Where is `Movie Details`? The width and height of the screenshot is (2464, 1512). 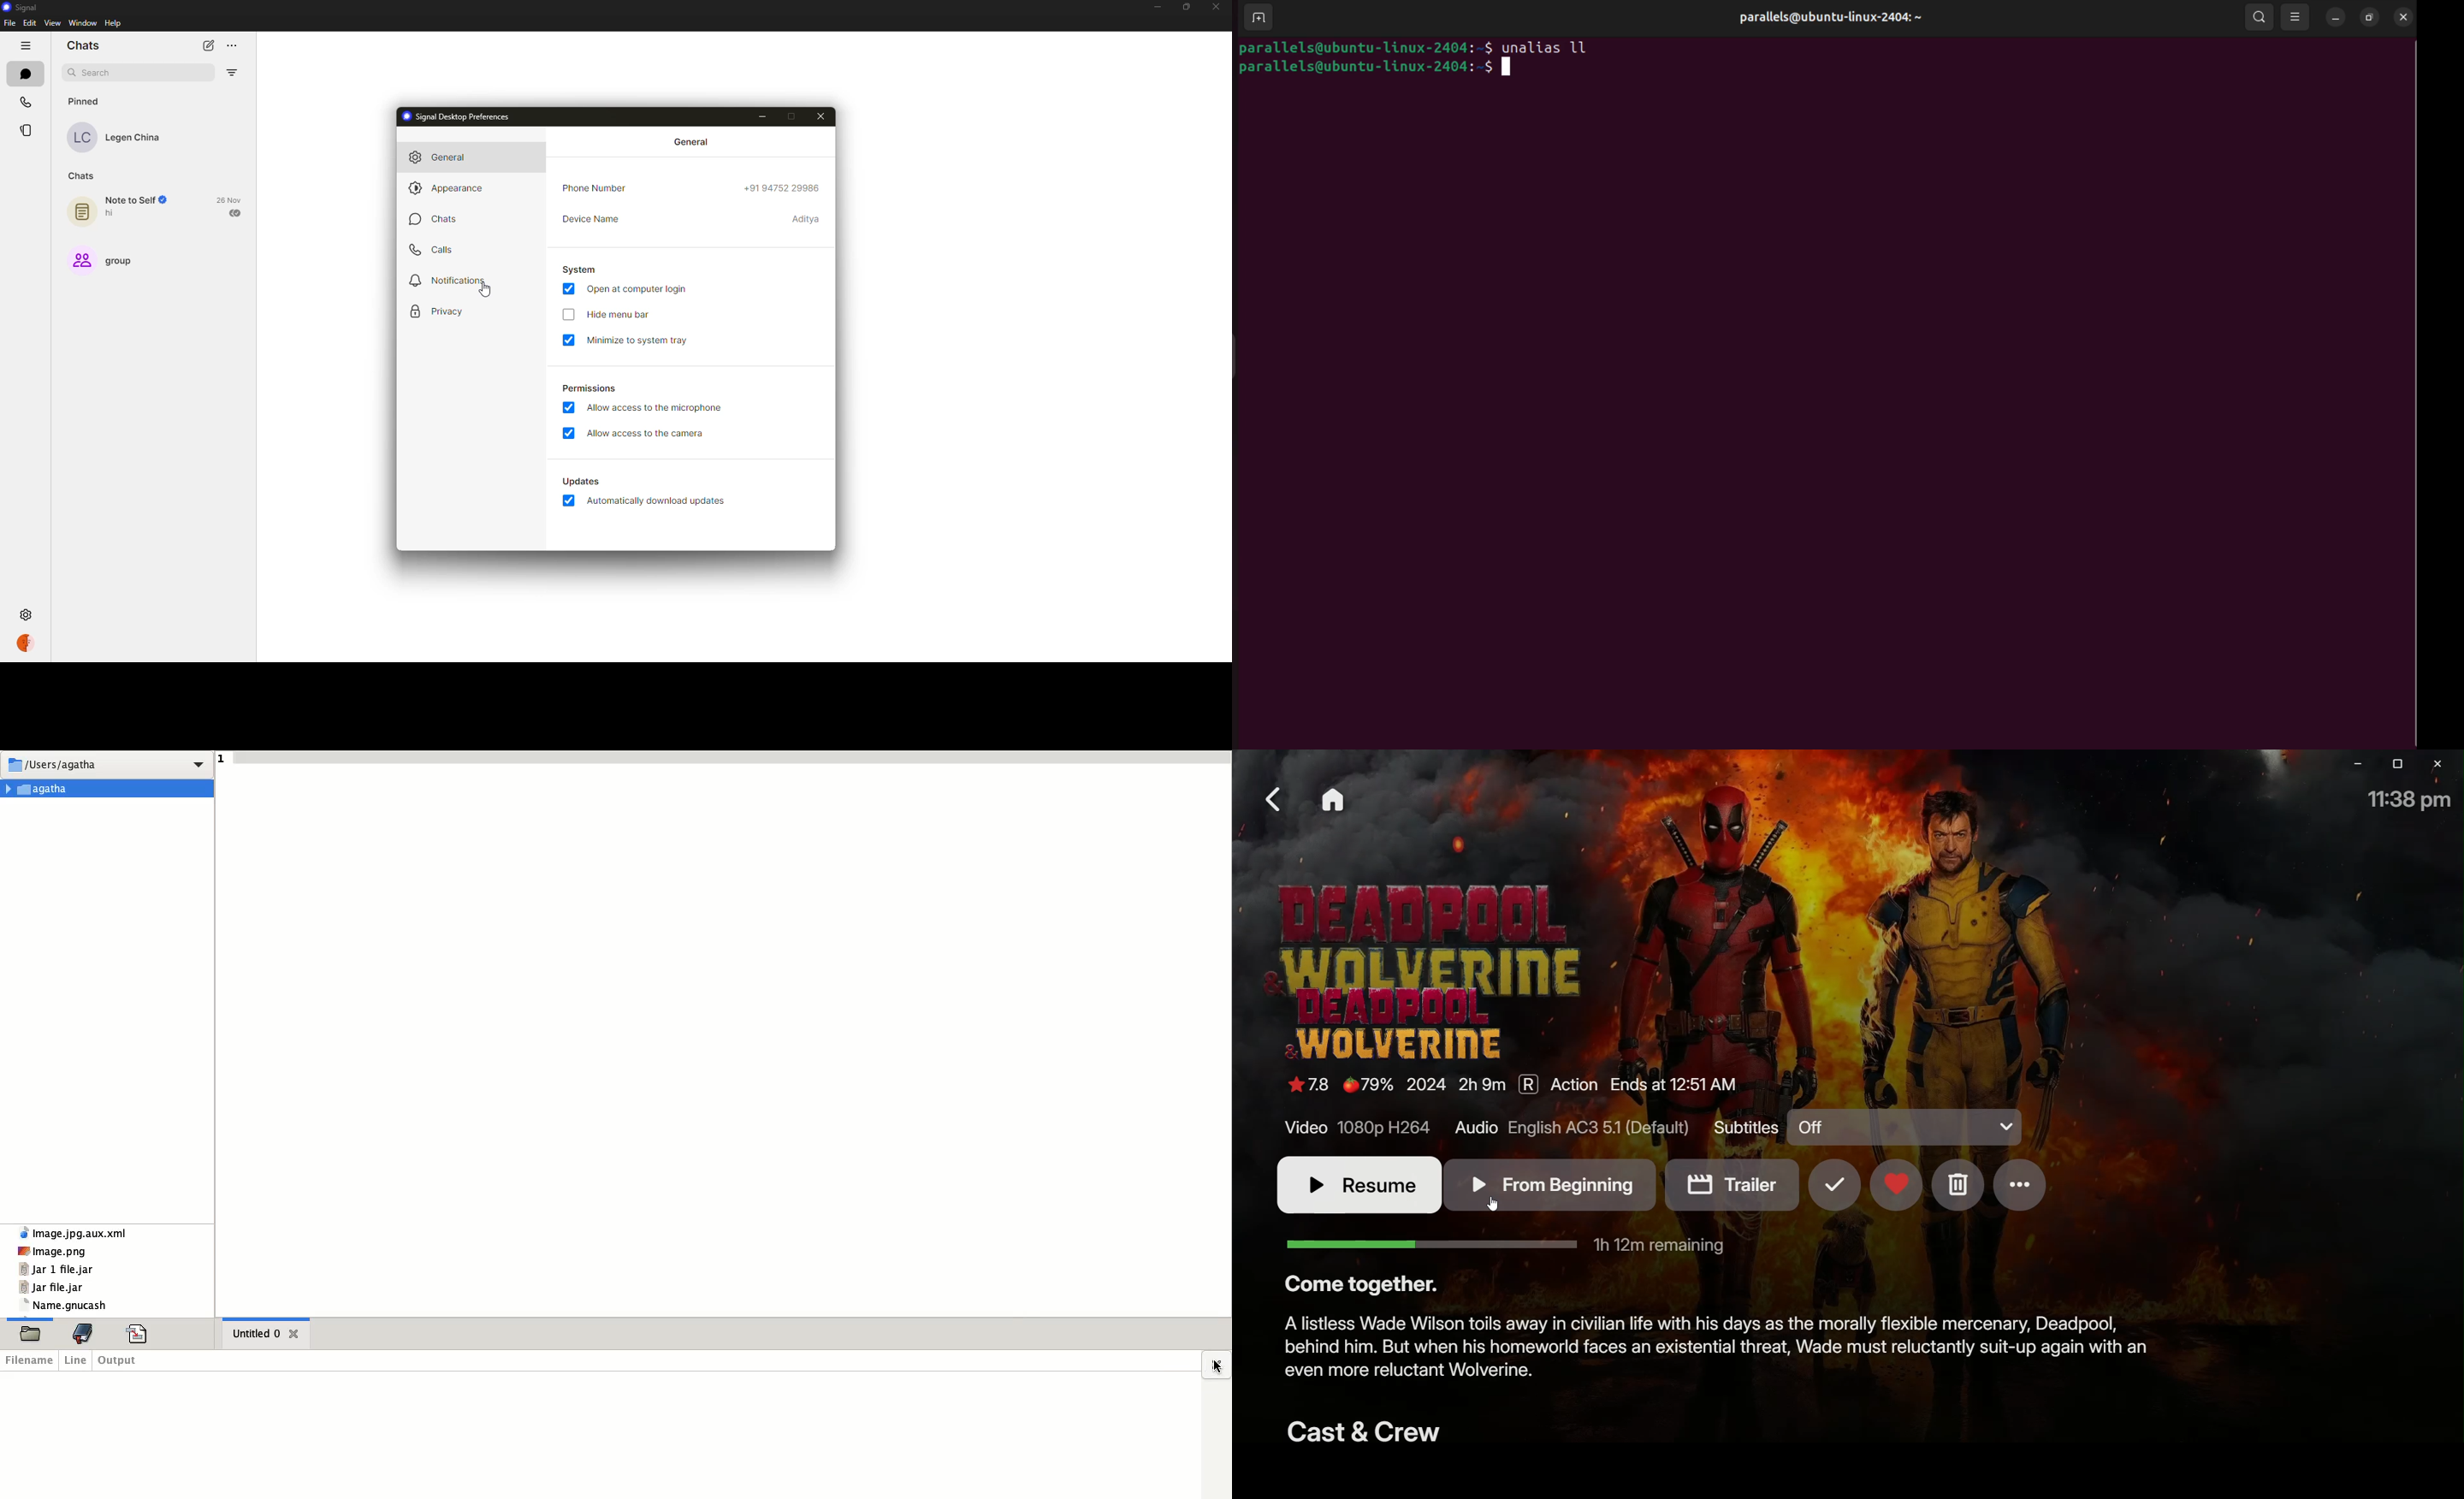 Movie Details is located at coordinates (1516, 1089).